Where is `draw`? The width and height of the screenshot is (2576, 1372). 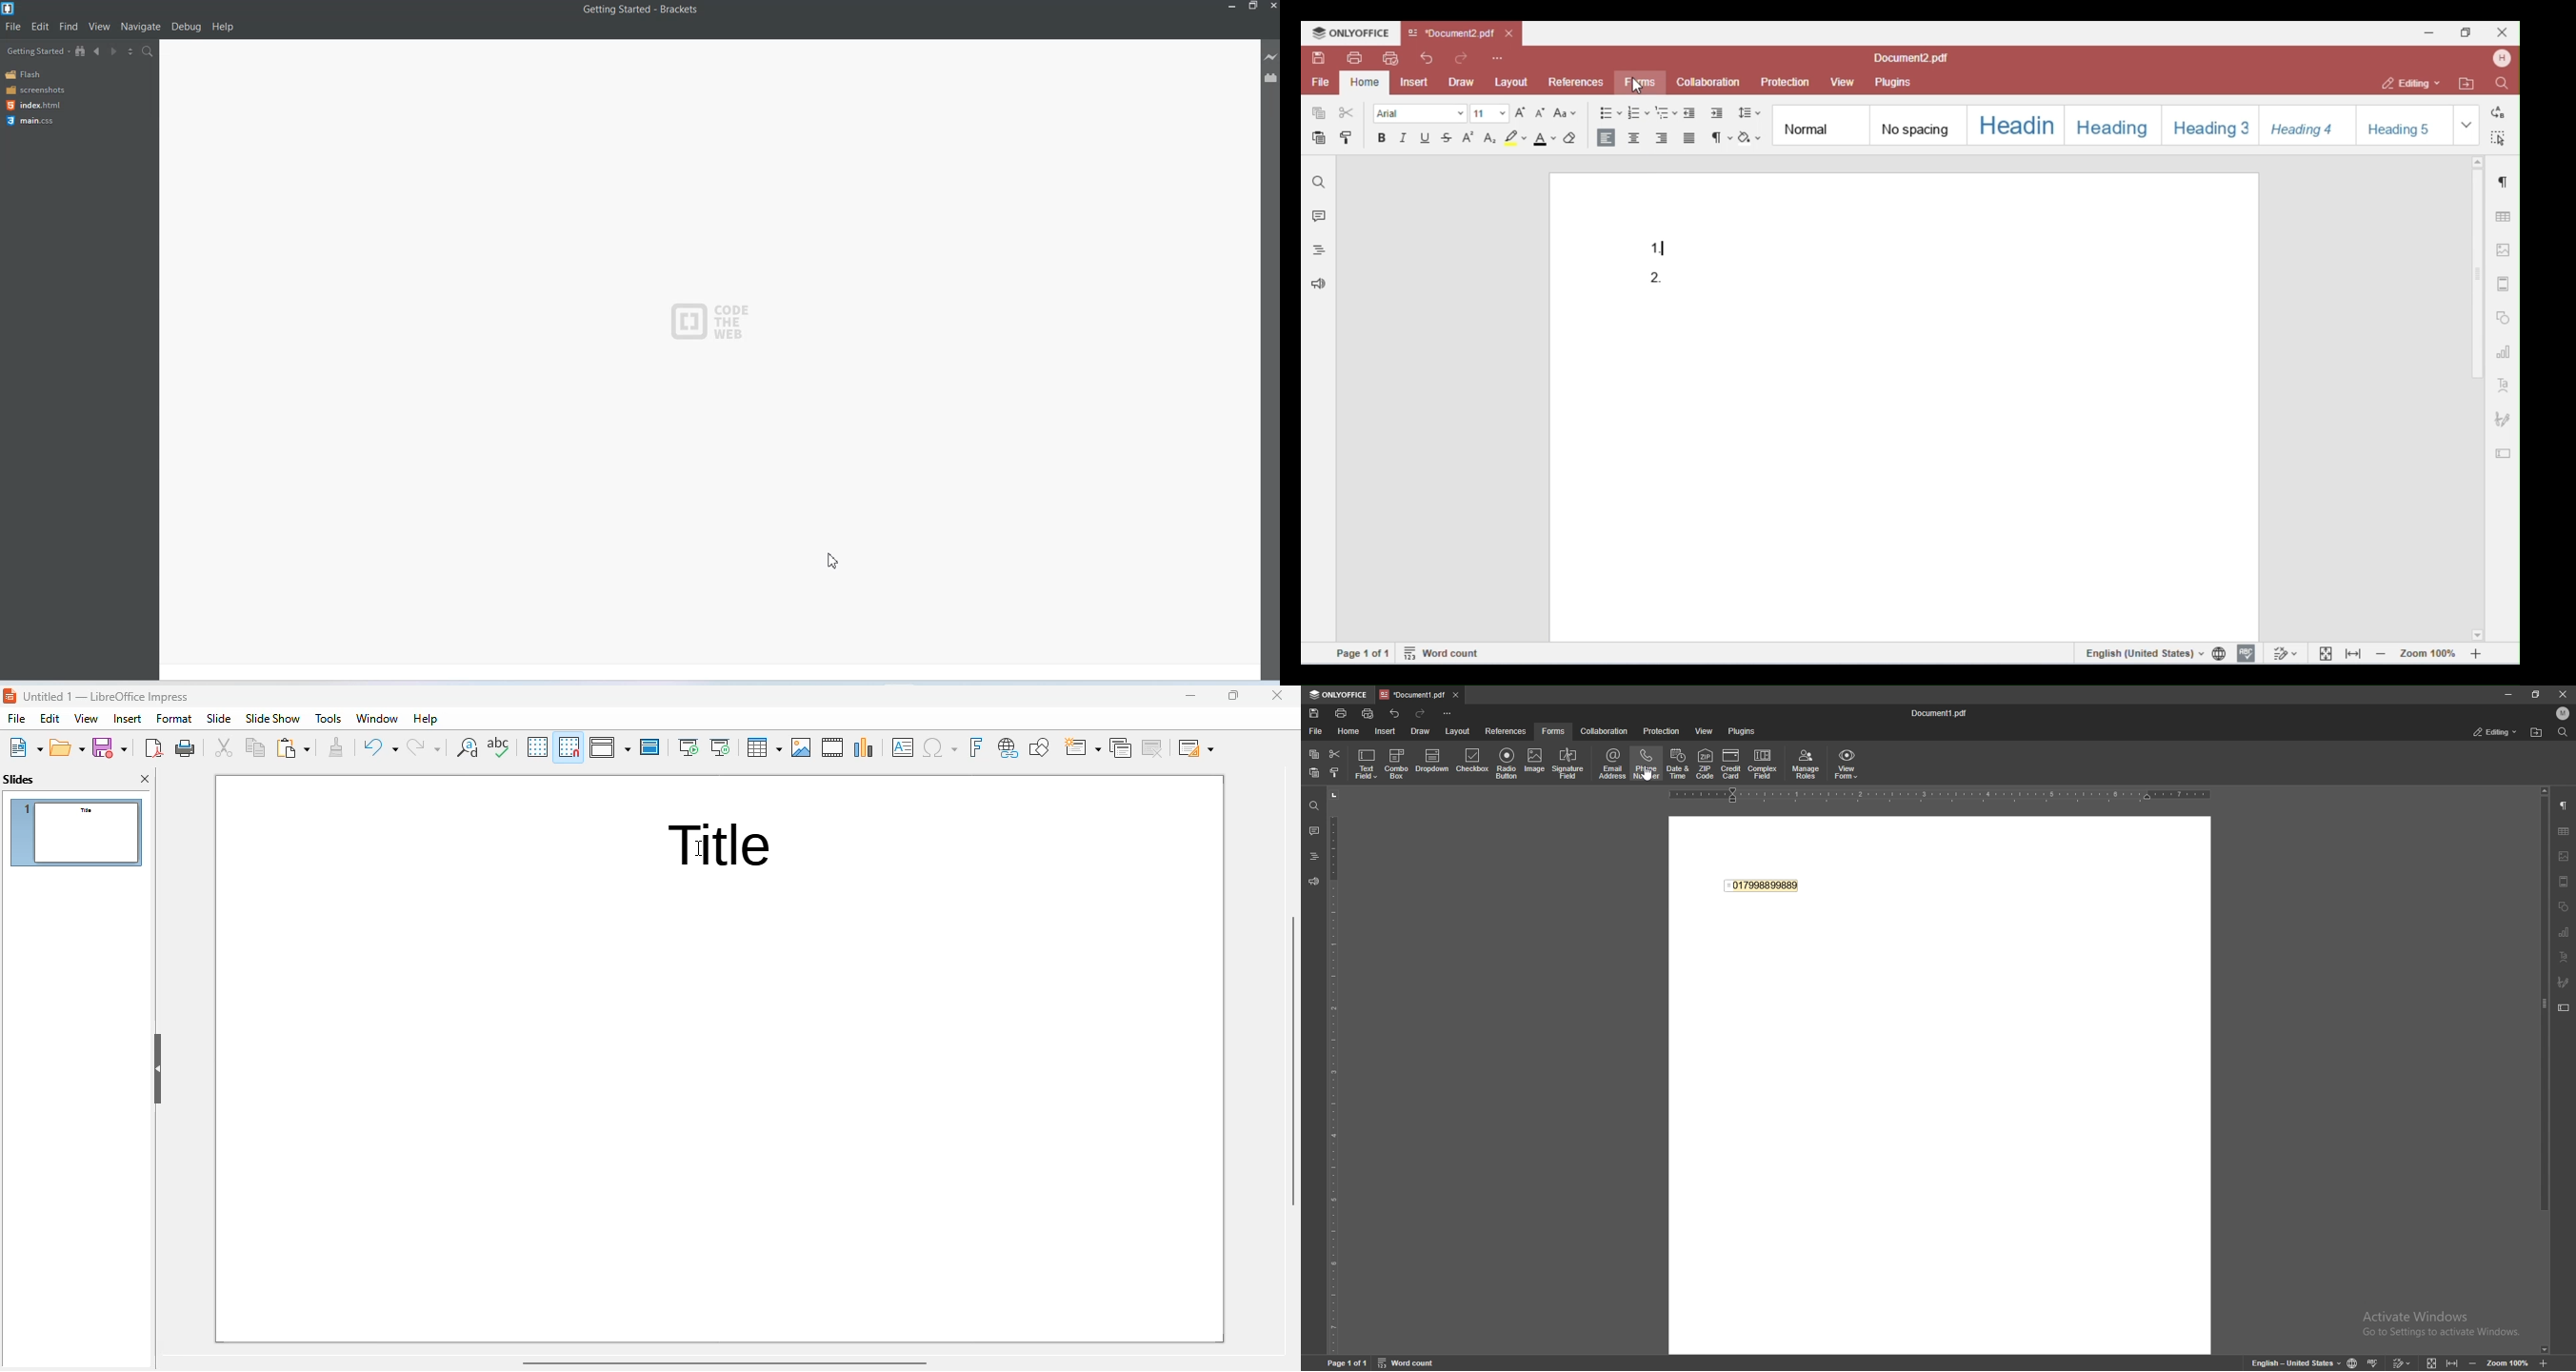
draw is located at coordinates (1420, 731).